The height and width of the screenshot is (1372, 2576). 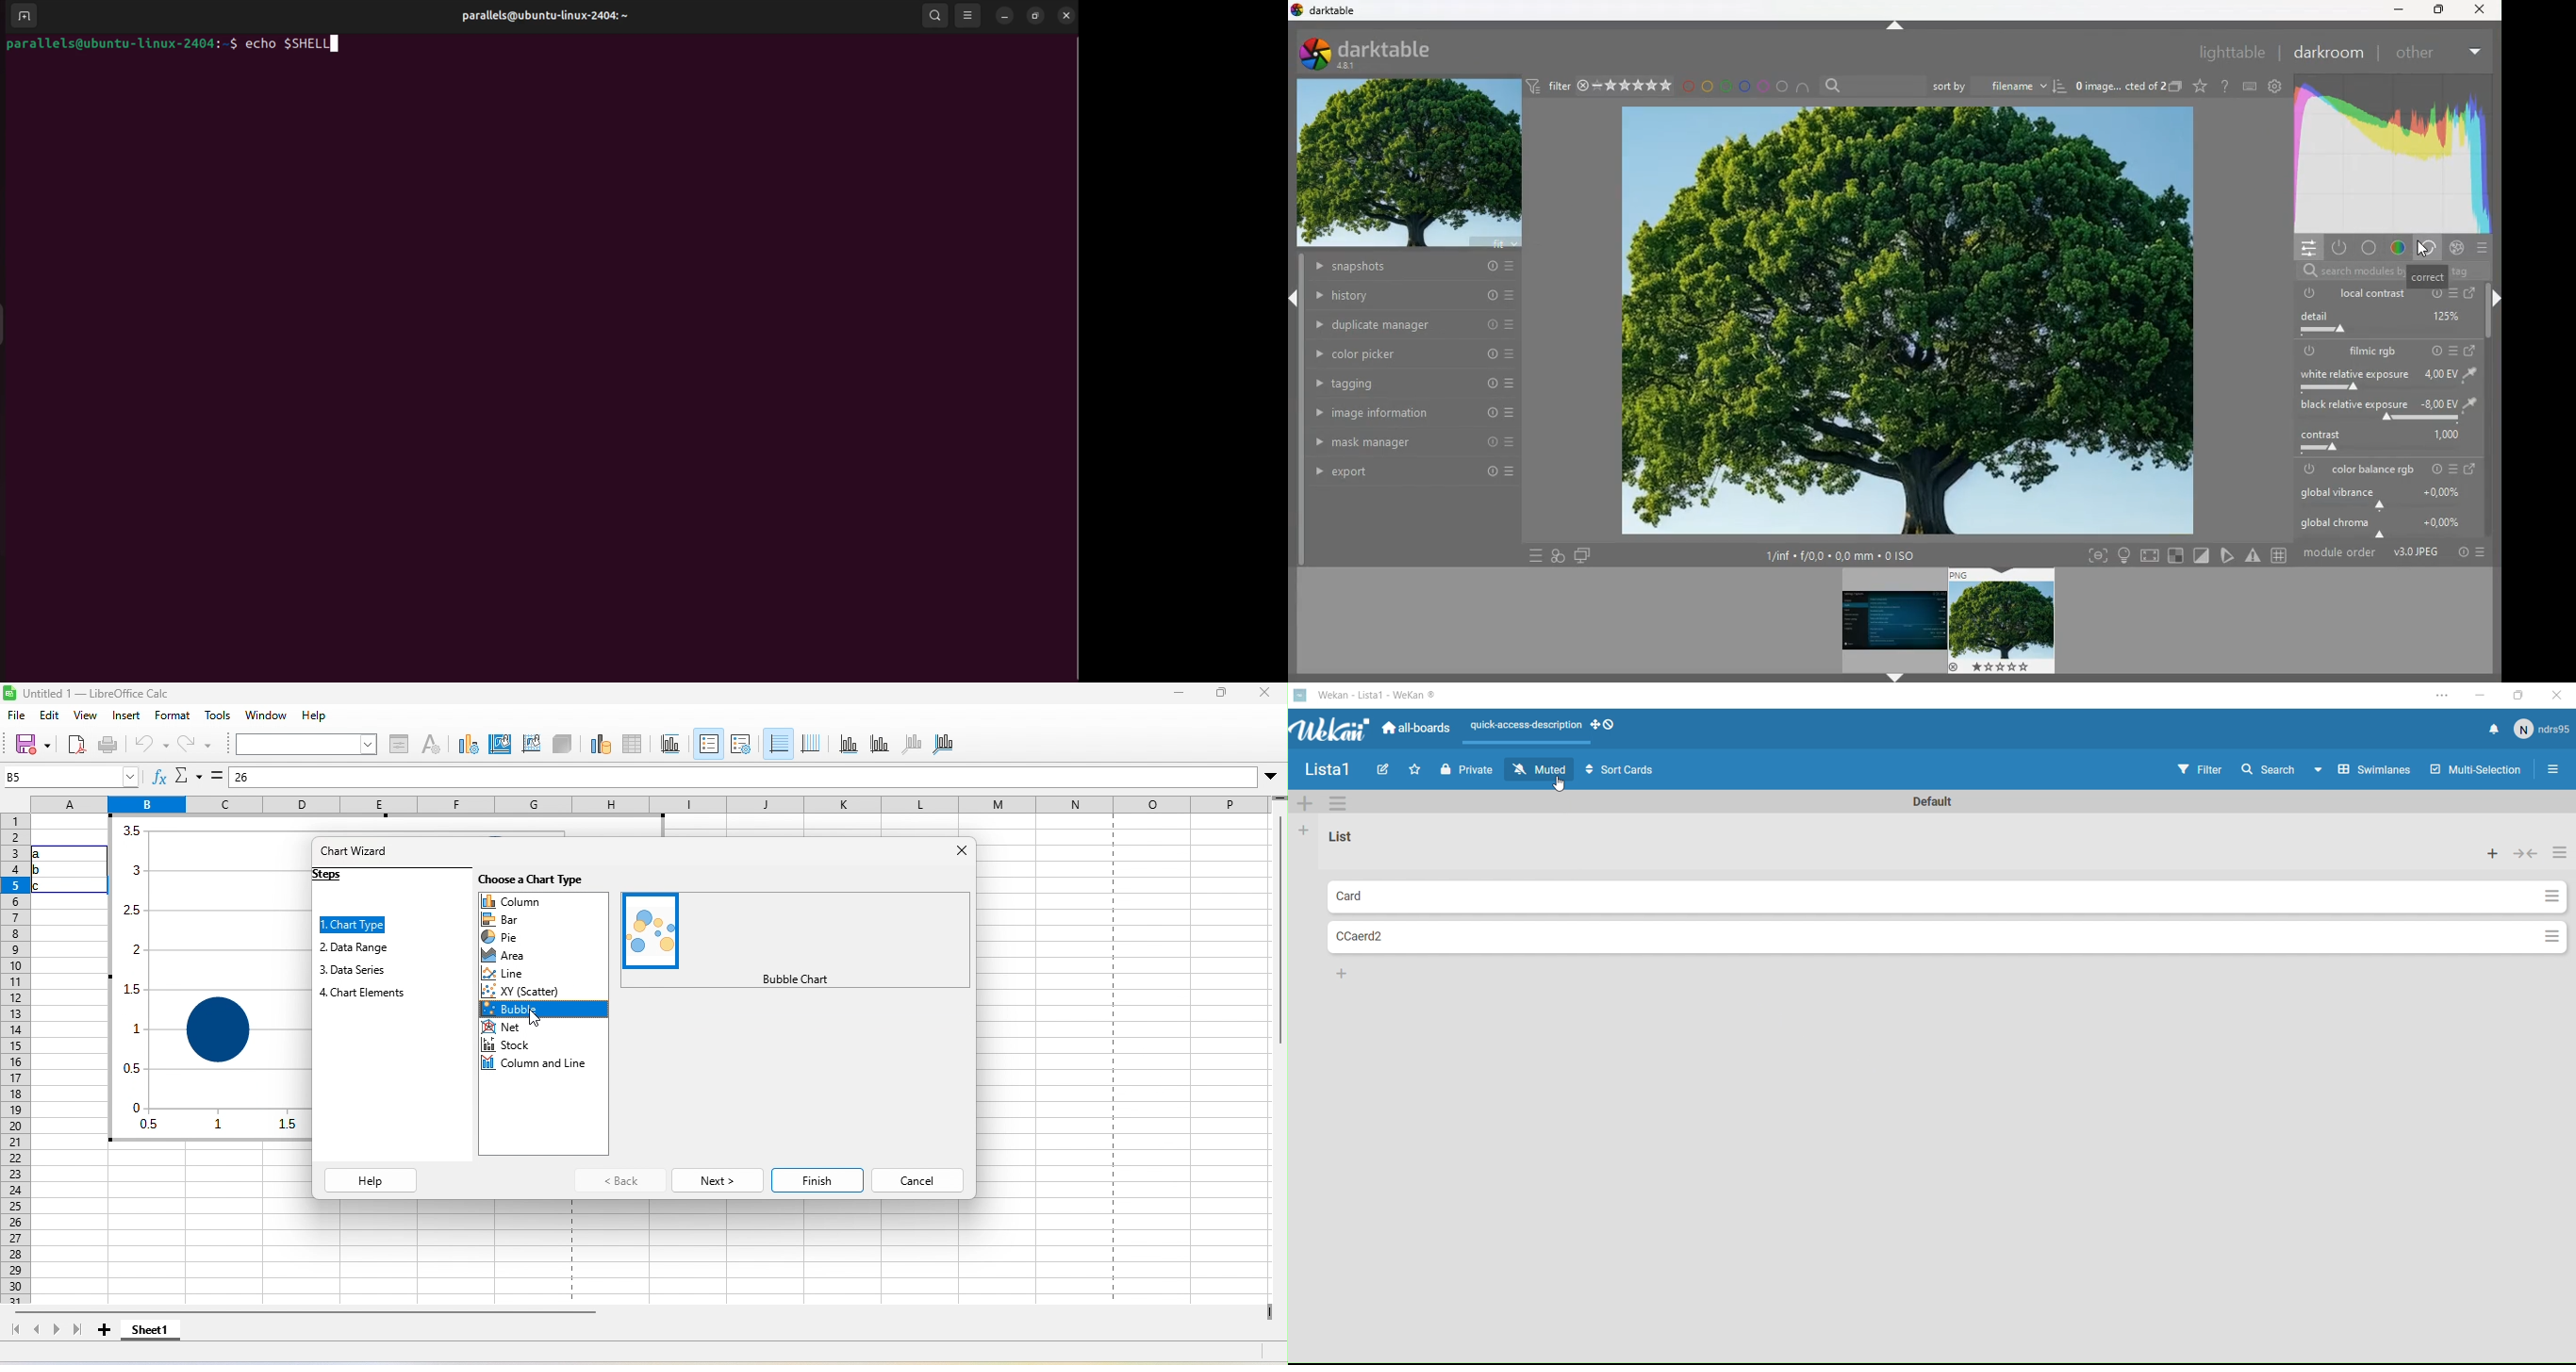 What do you see at coordinates (2494, 322) in the screenshot?
I see `scroll bar` at bounding box center [2494, 322].